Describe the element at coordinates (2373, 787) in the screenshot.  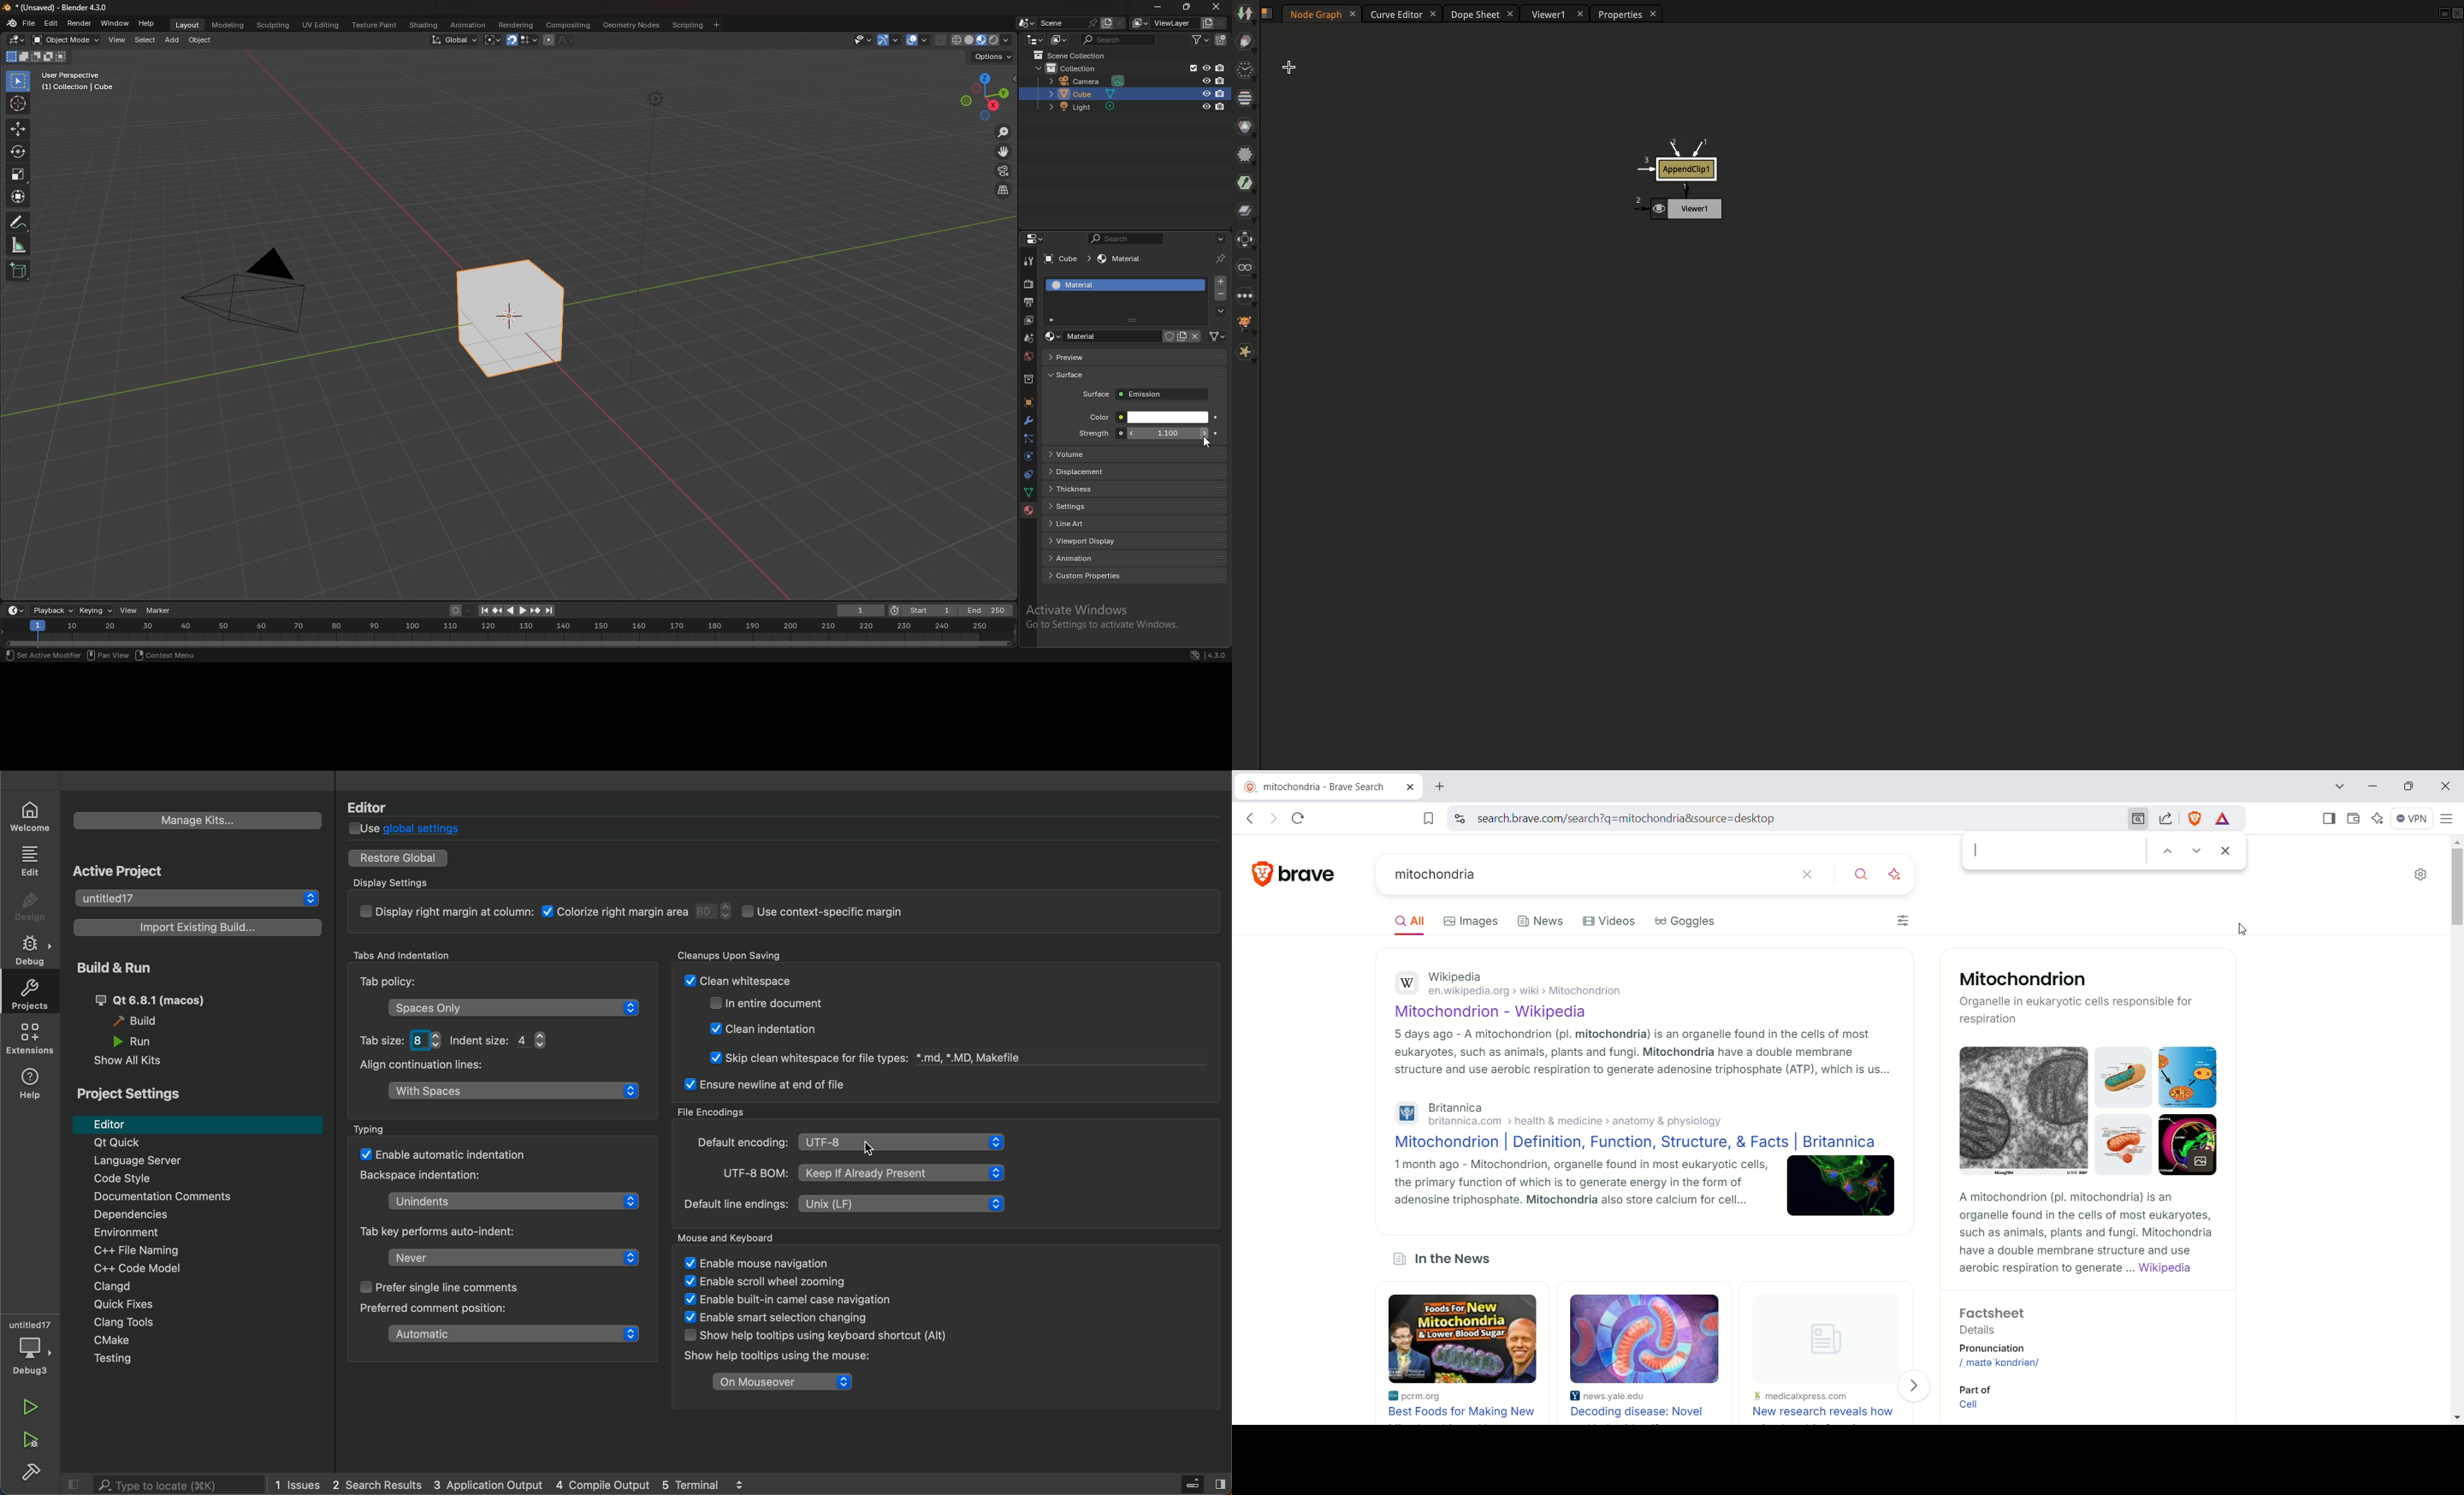
I see `minimize` at that location.